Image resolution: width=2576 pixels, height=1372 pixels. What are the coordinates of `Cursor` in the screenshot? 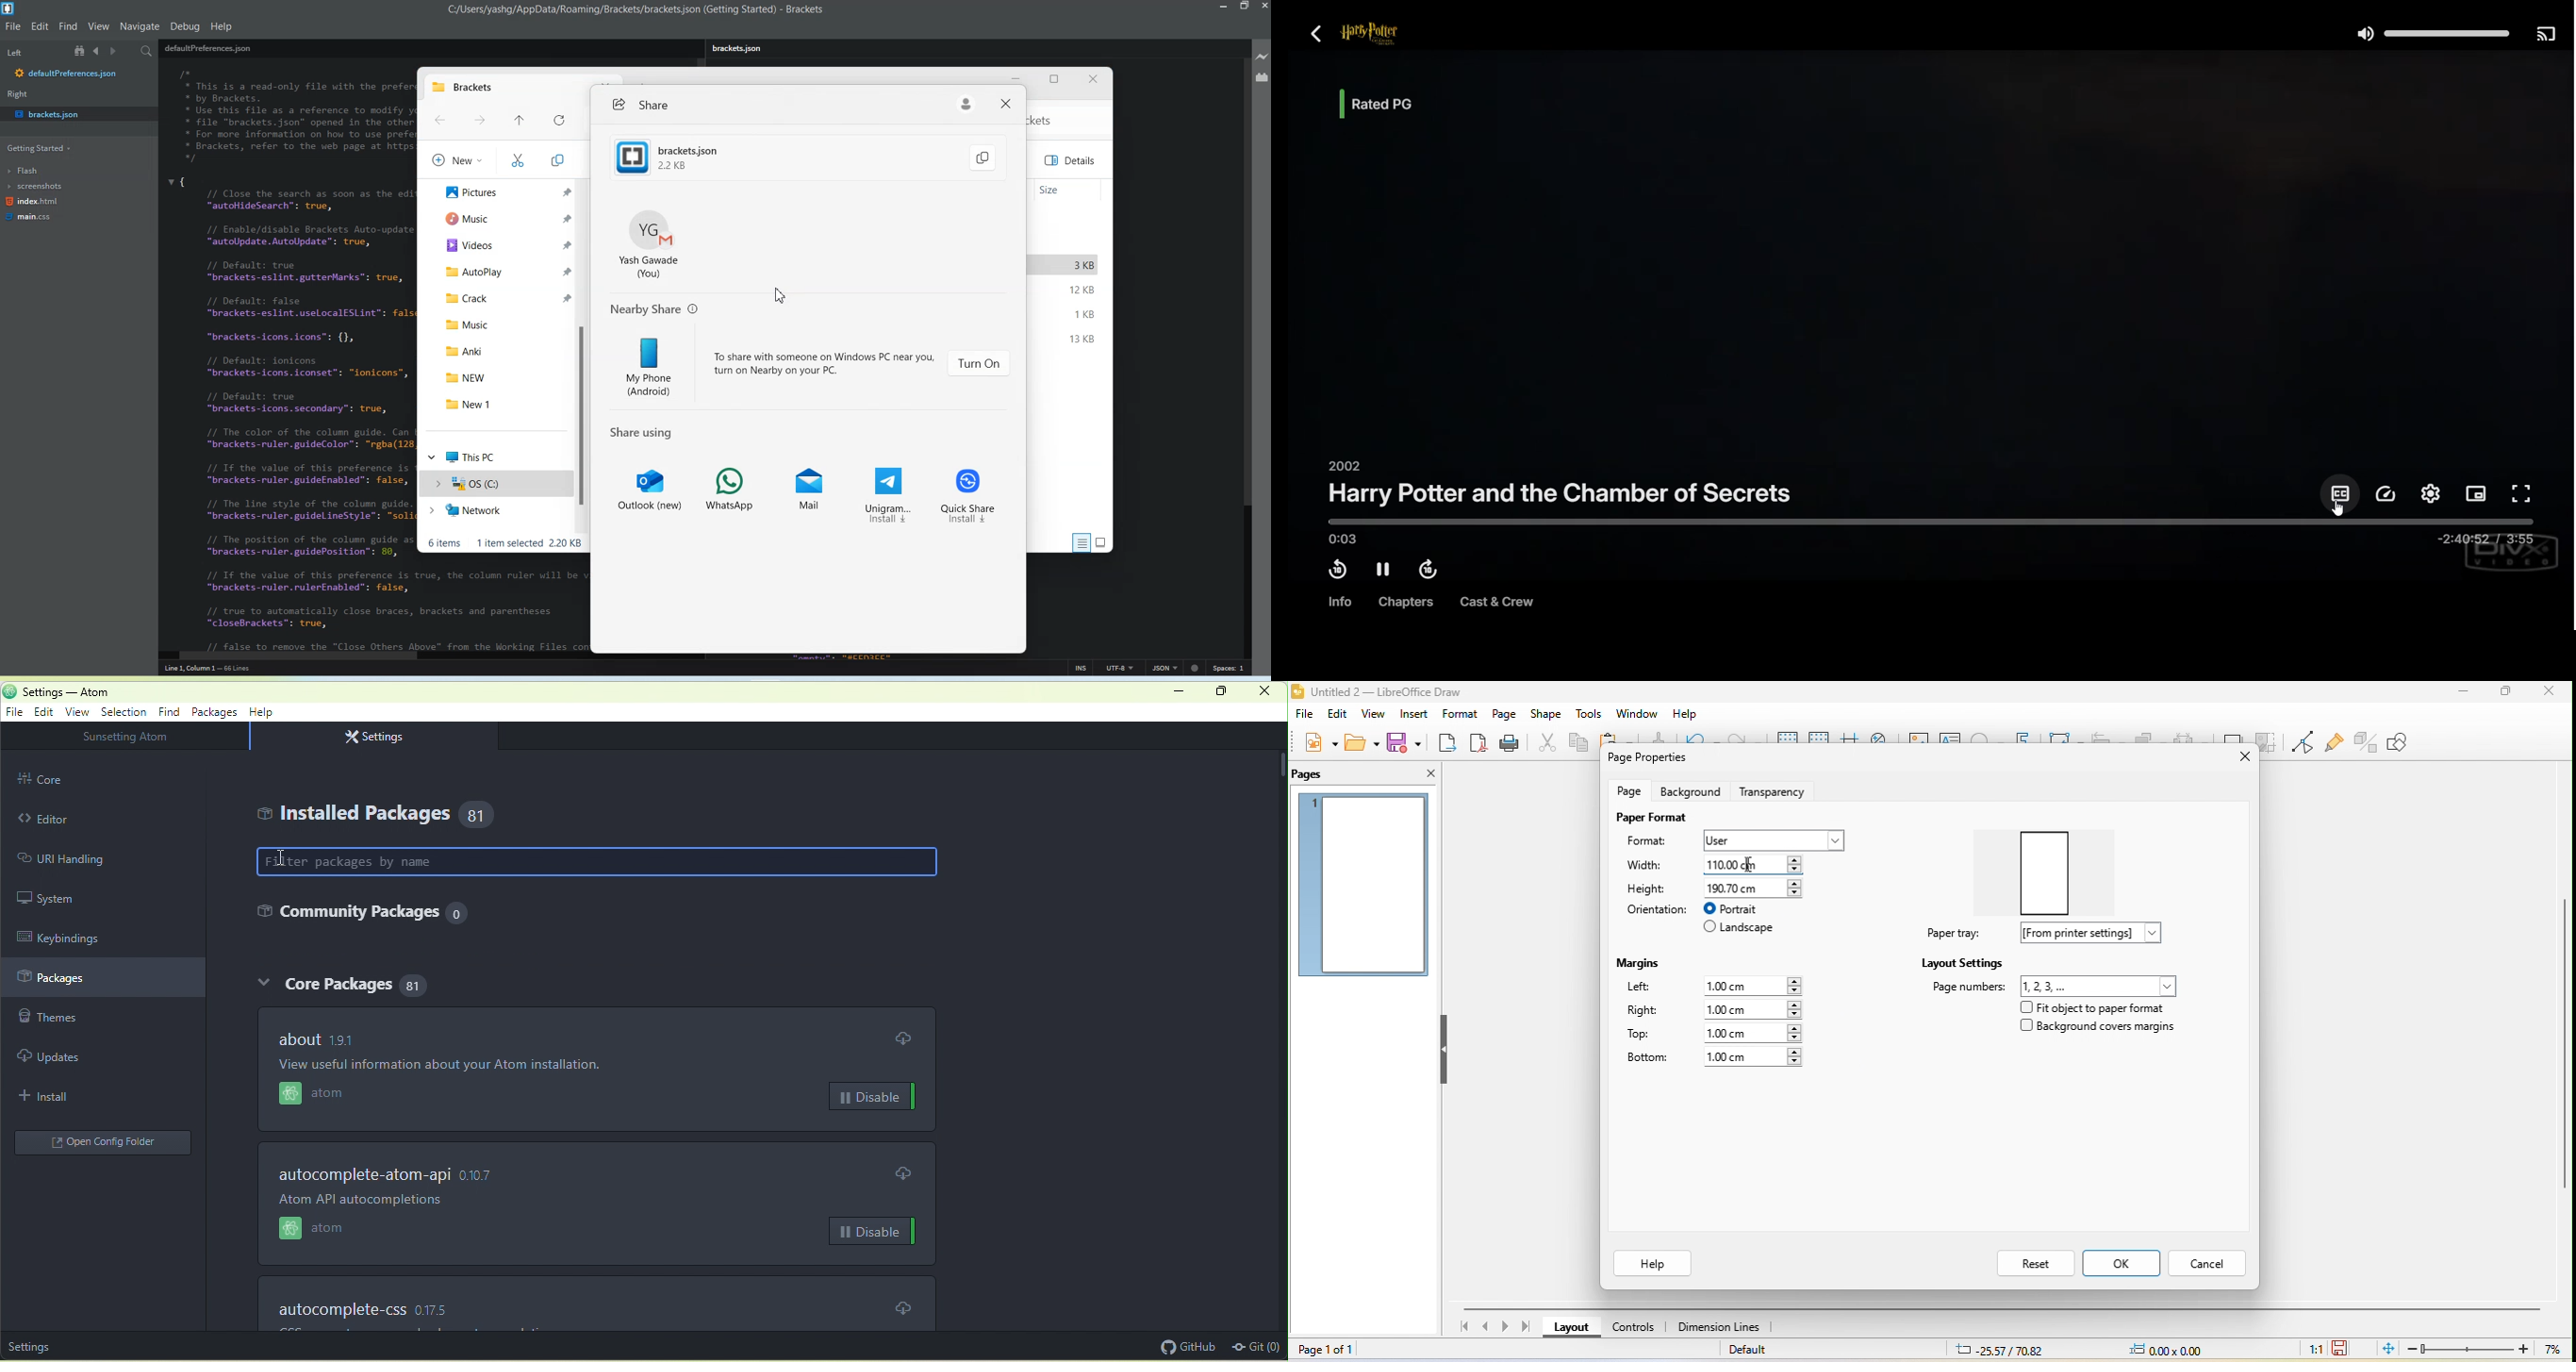 It's located at (781, 296).